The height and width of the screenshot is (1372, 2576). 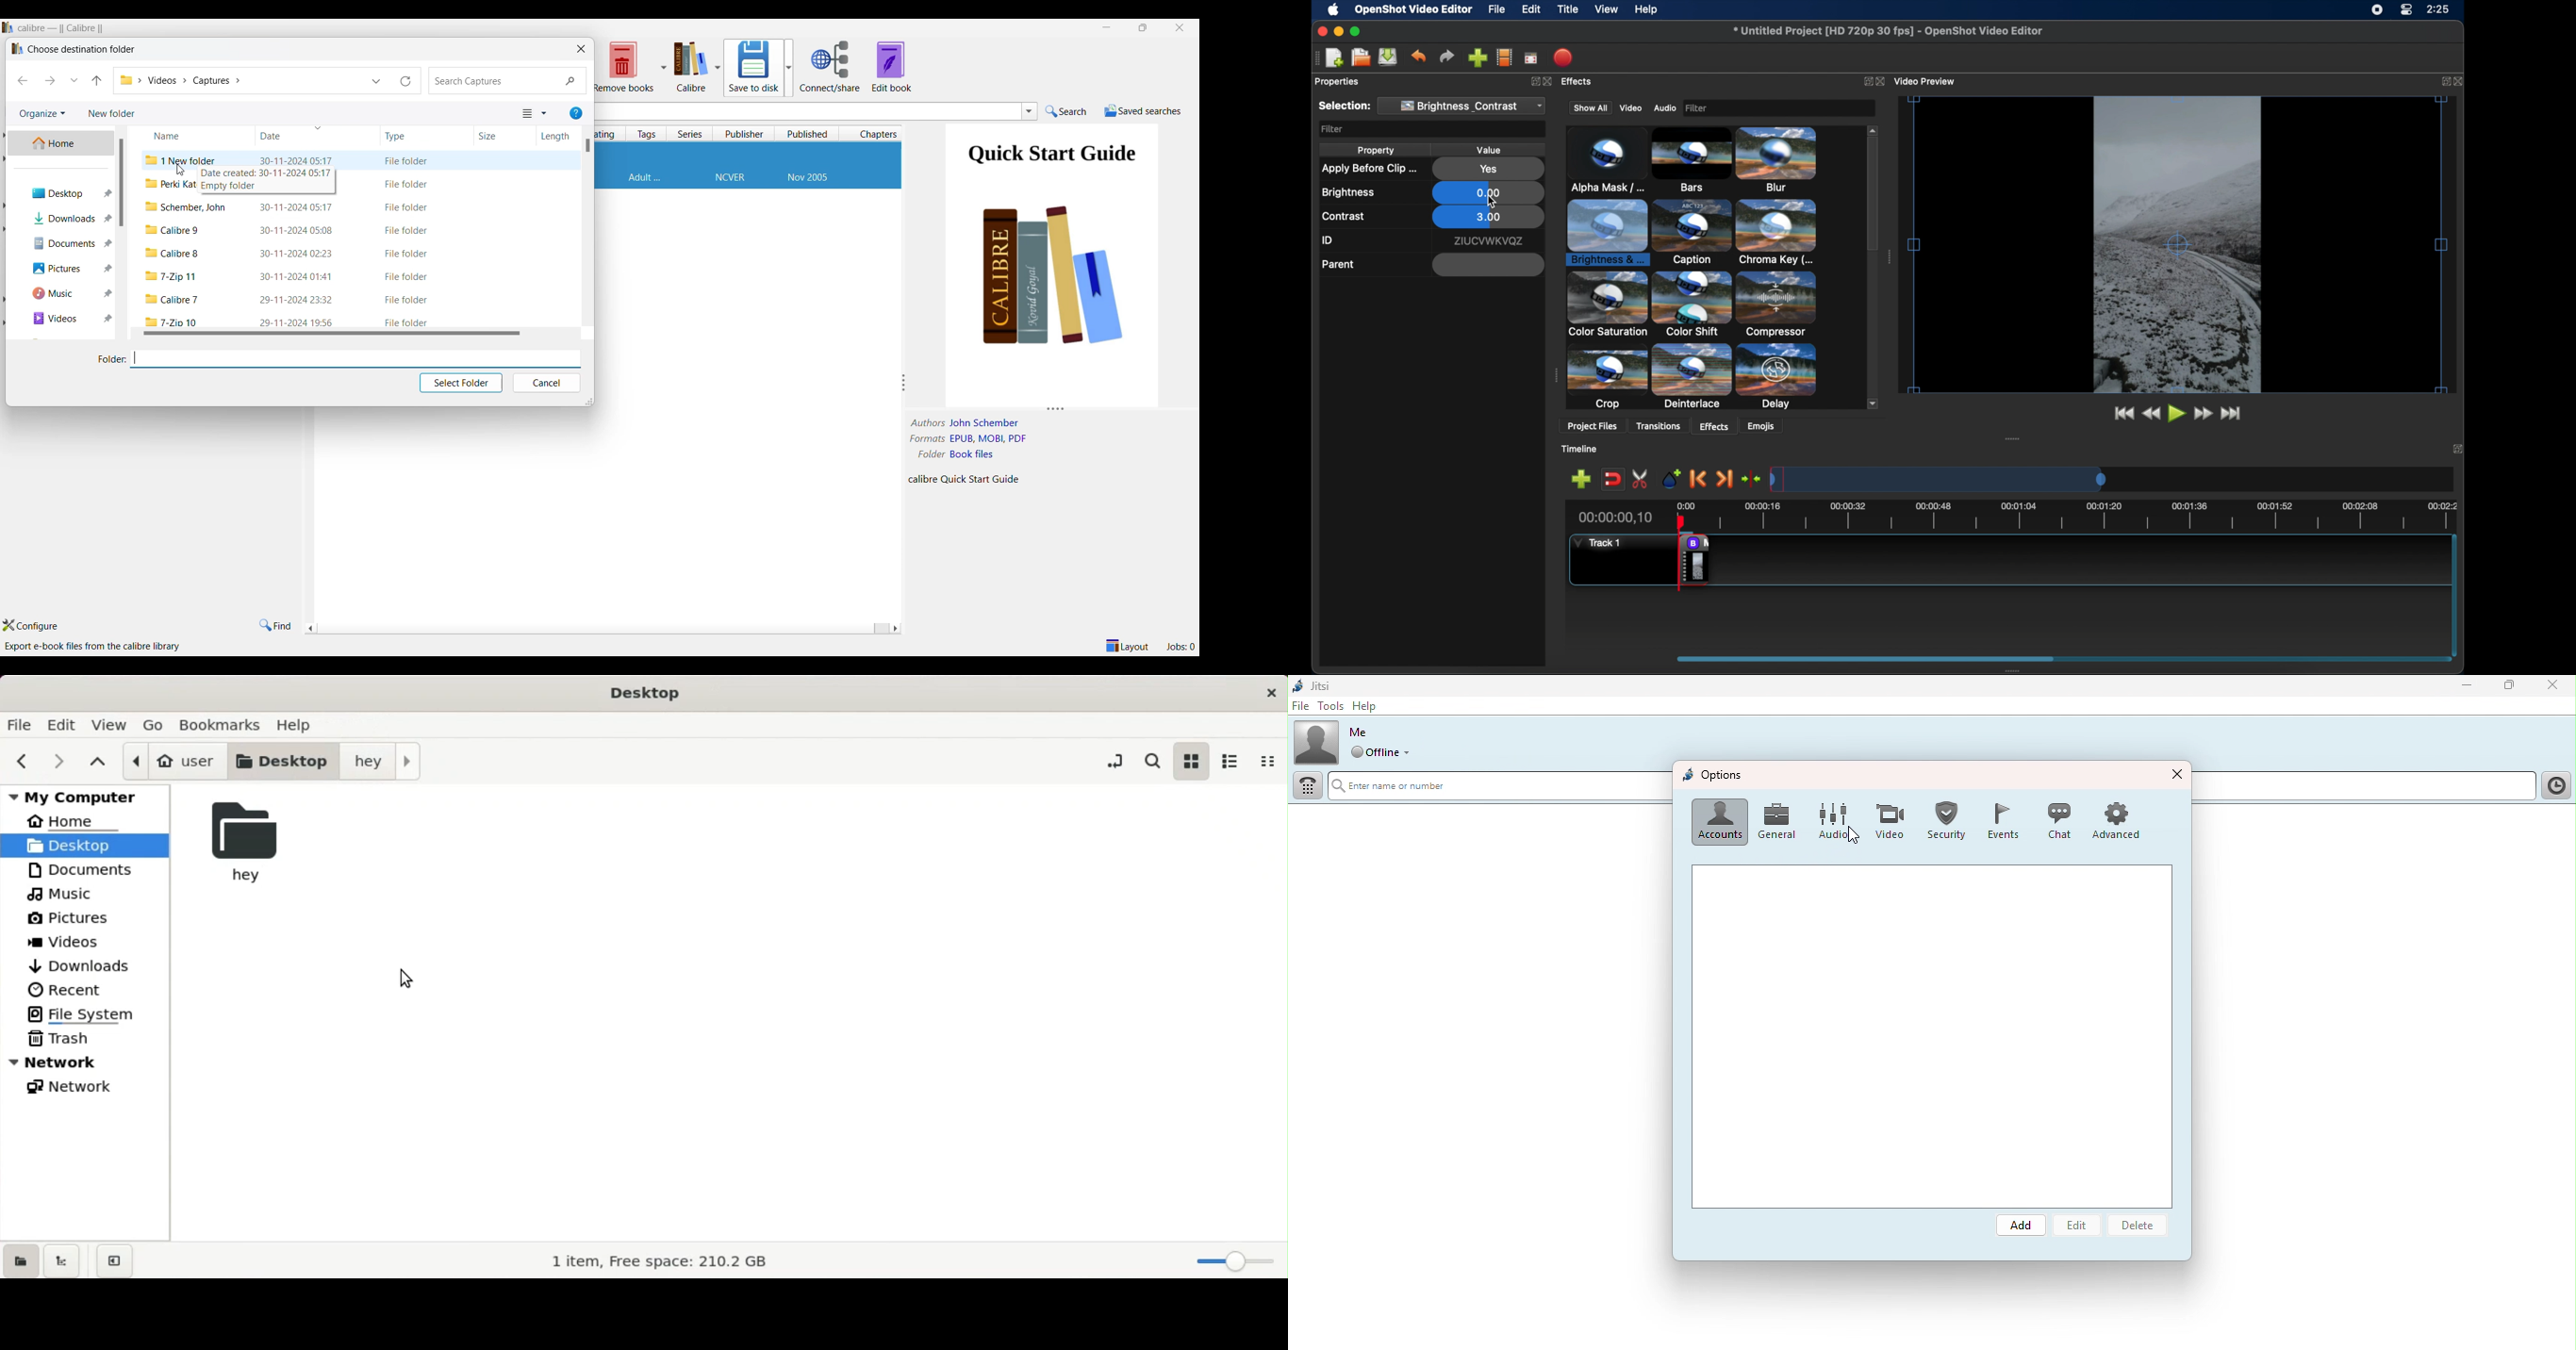 What do you see at coordinates (187, 208) in the screenshot?
I see `folder` at bounding box center [187, 208].